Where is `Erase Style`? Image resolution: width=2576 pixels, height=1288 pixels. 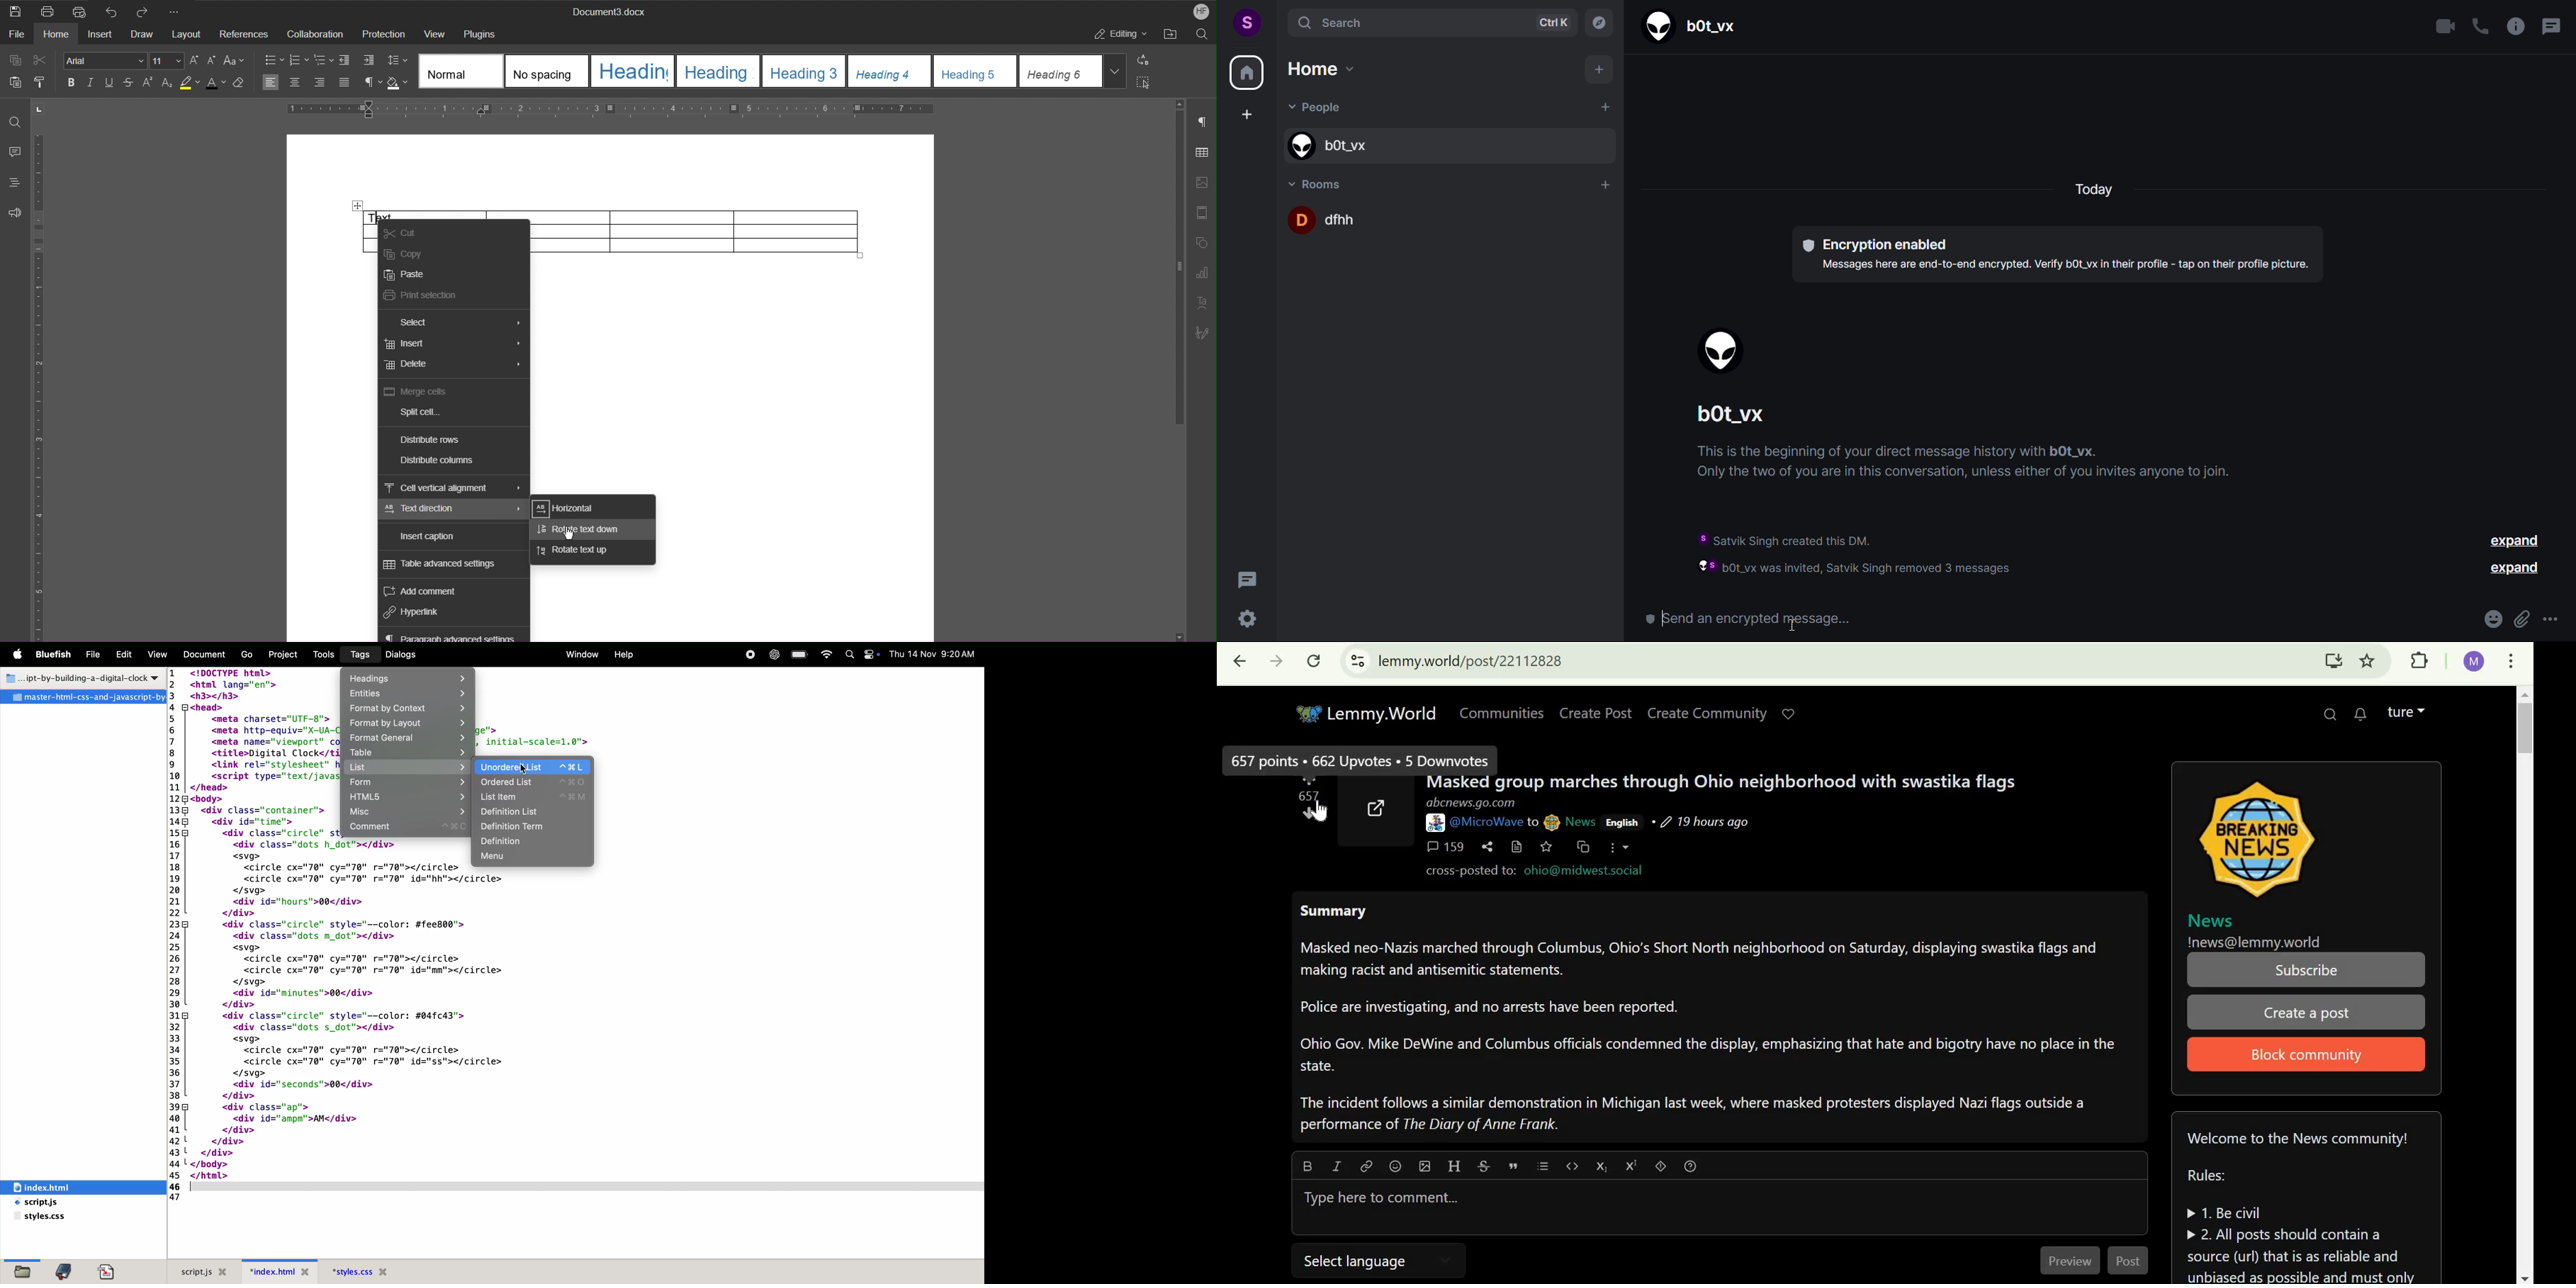 Erase Style is located at coordinates (241, 82).